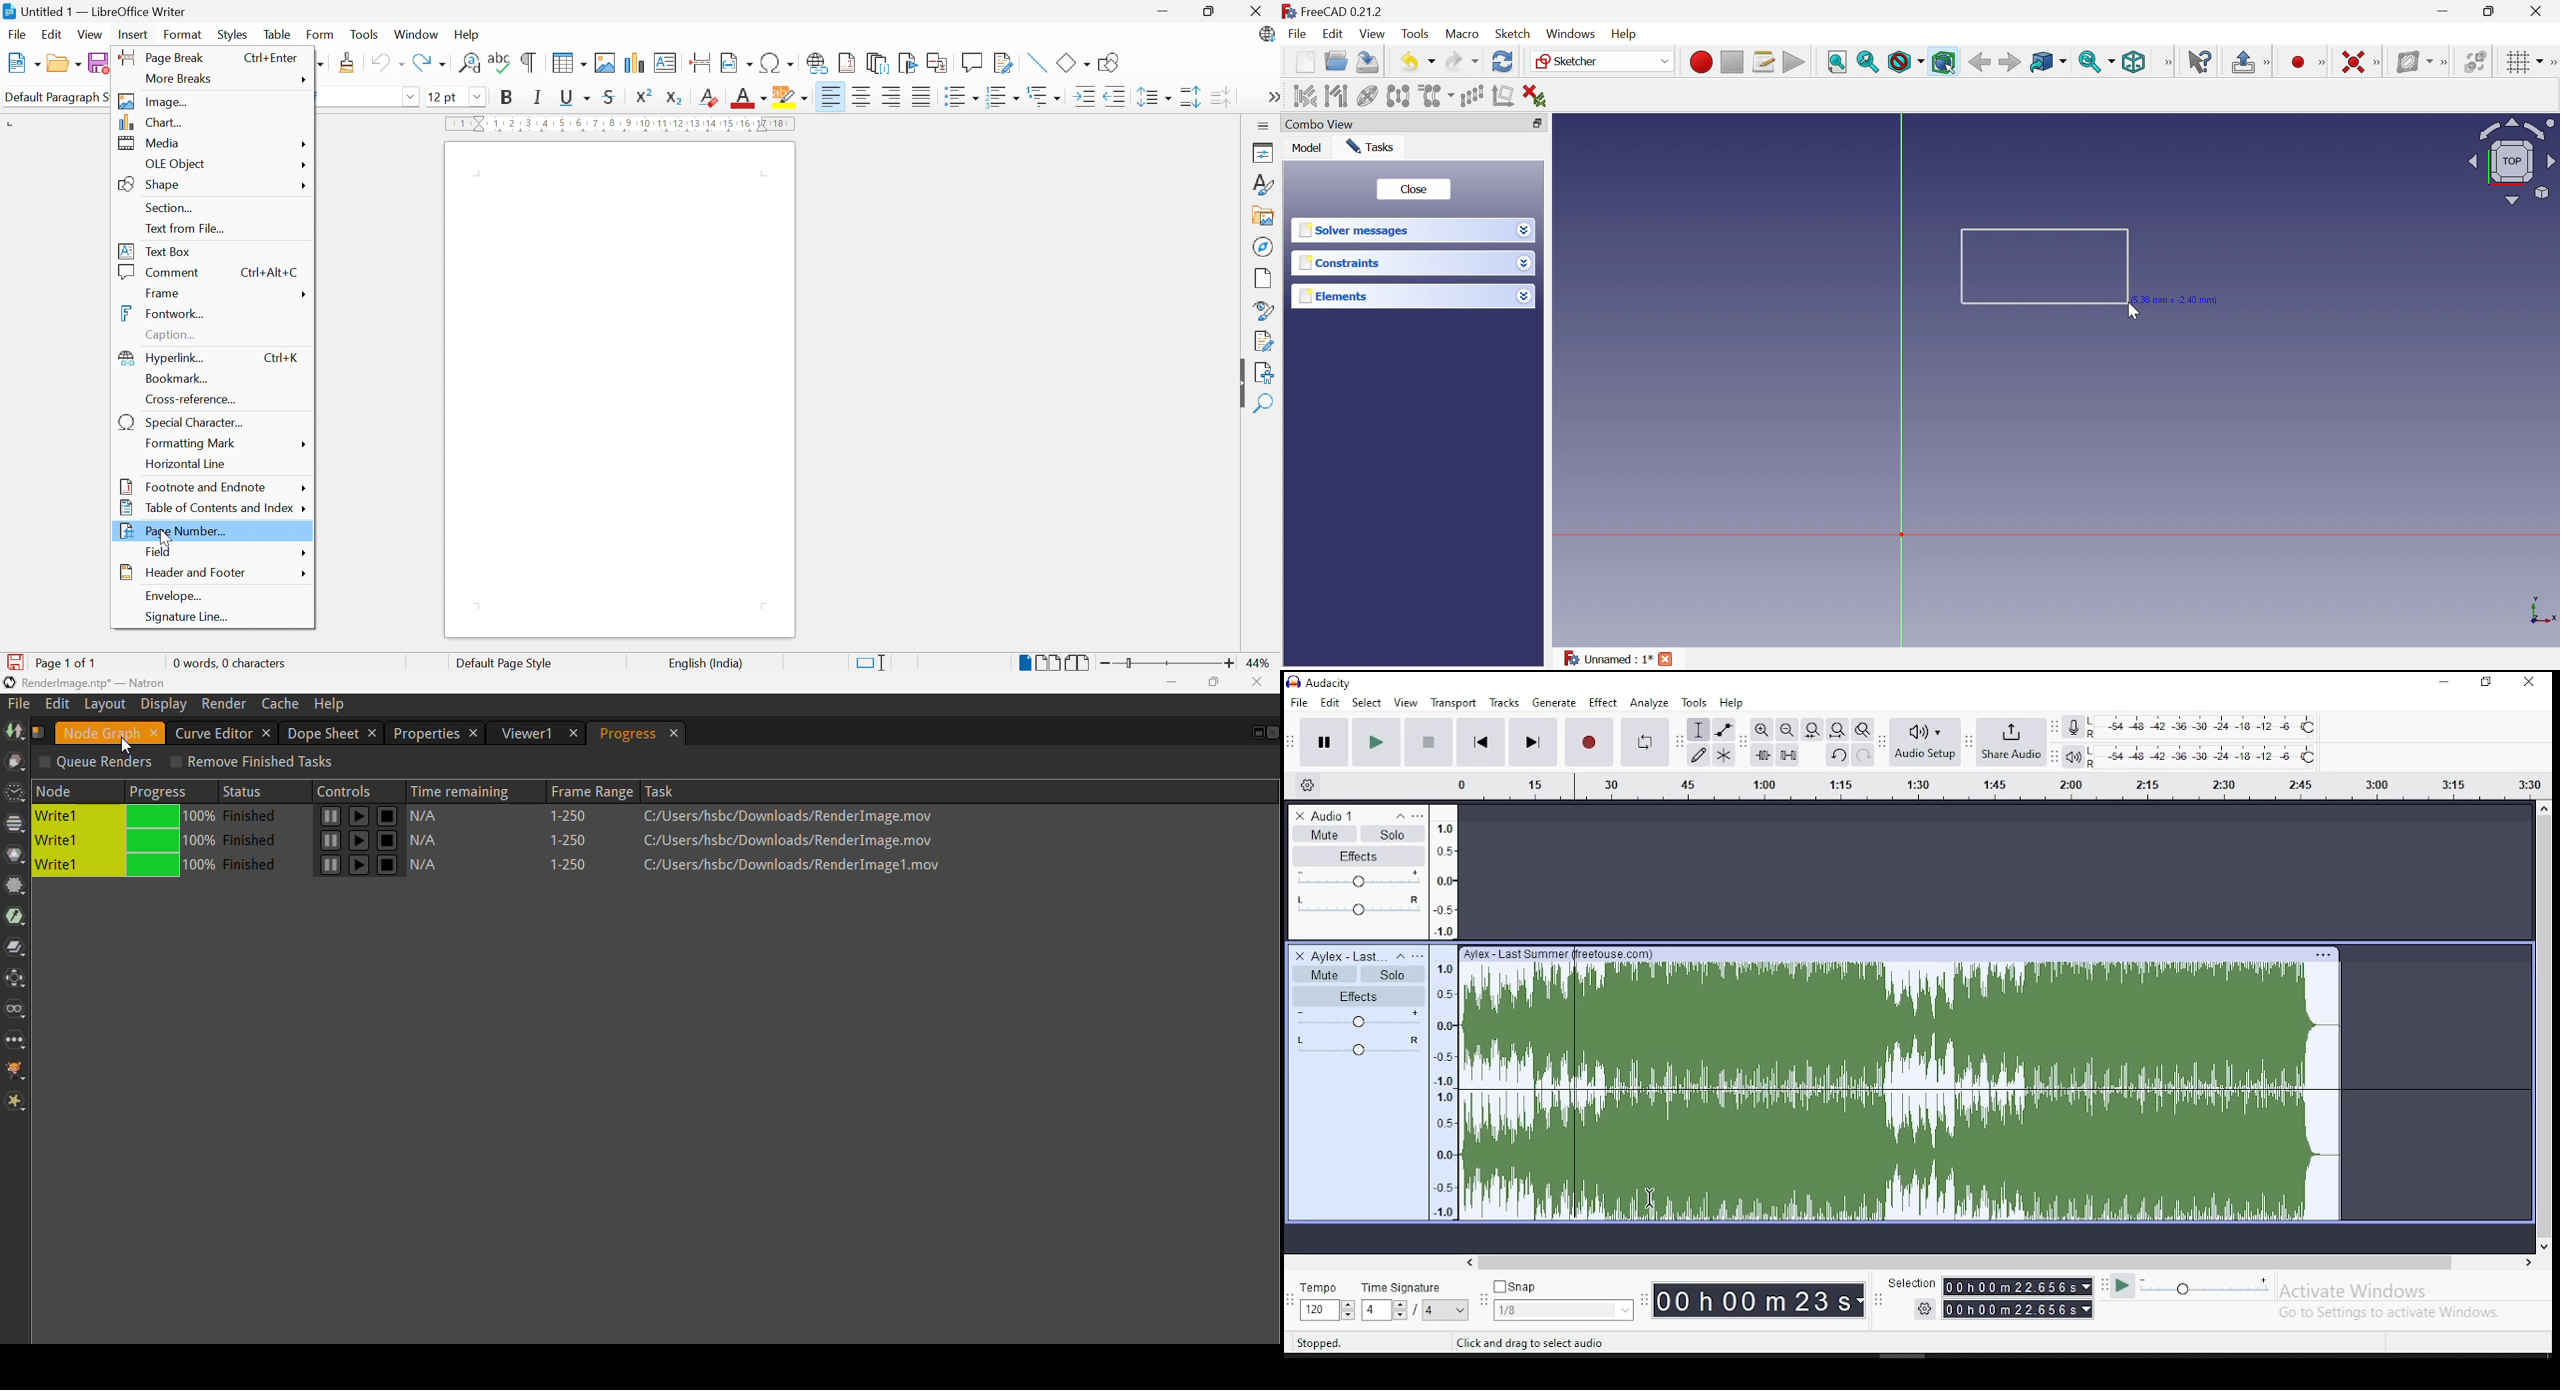 The height and width of the screenshot is (1400, 2576). I want to click on Unnamed : 1, so click(1607, 659).